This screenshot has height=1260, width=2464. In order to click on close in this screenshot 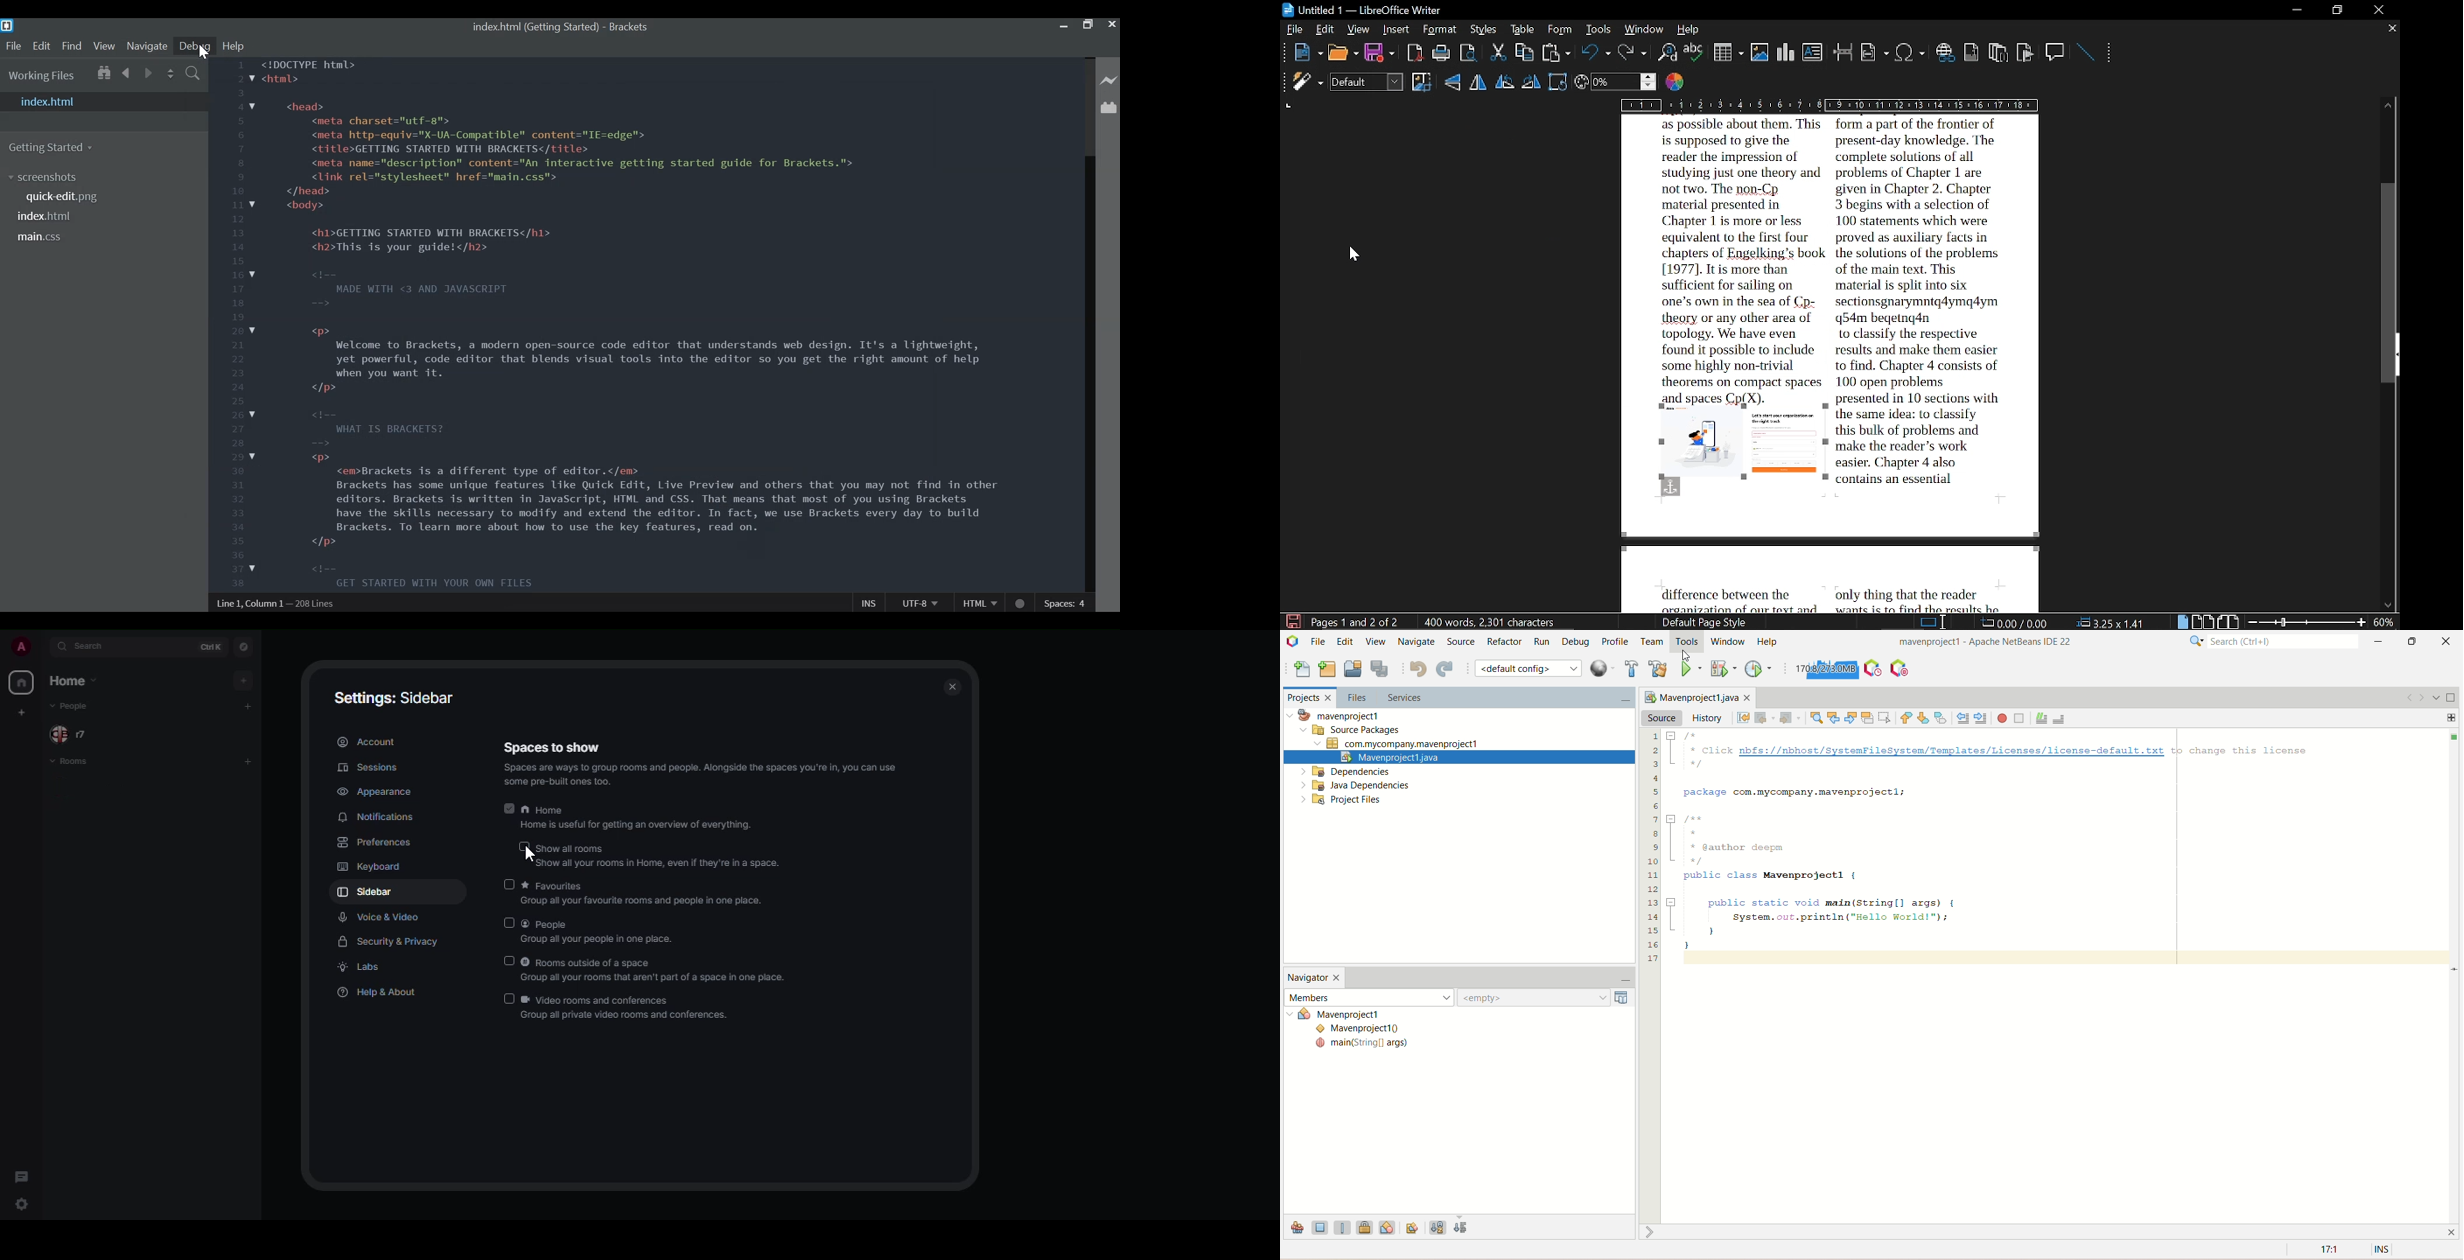, I will do `click(954, 686)`.